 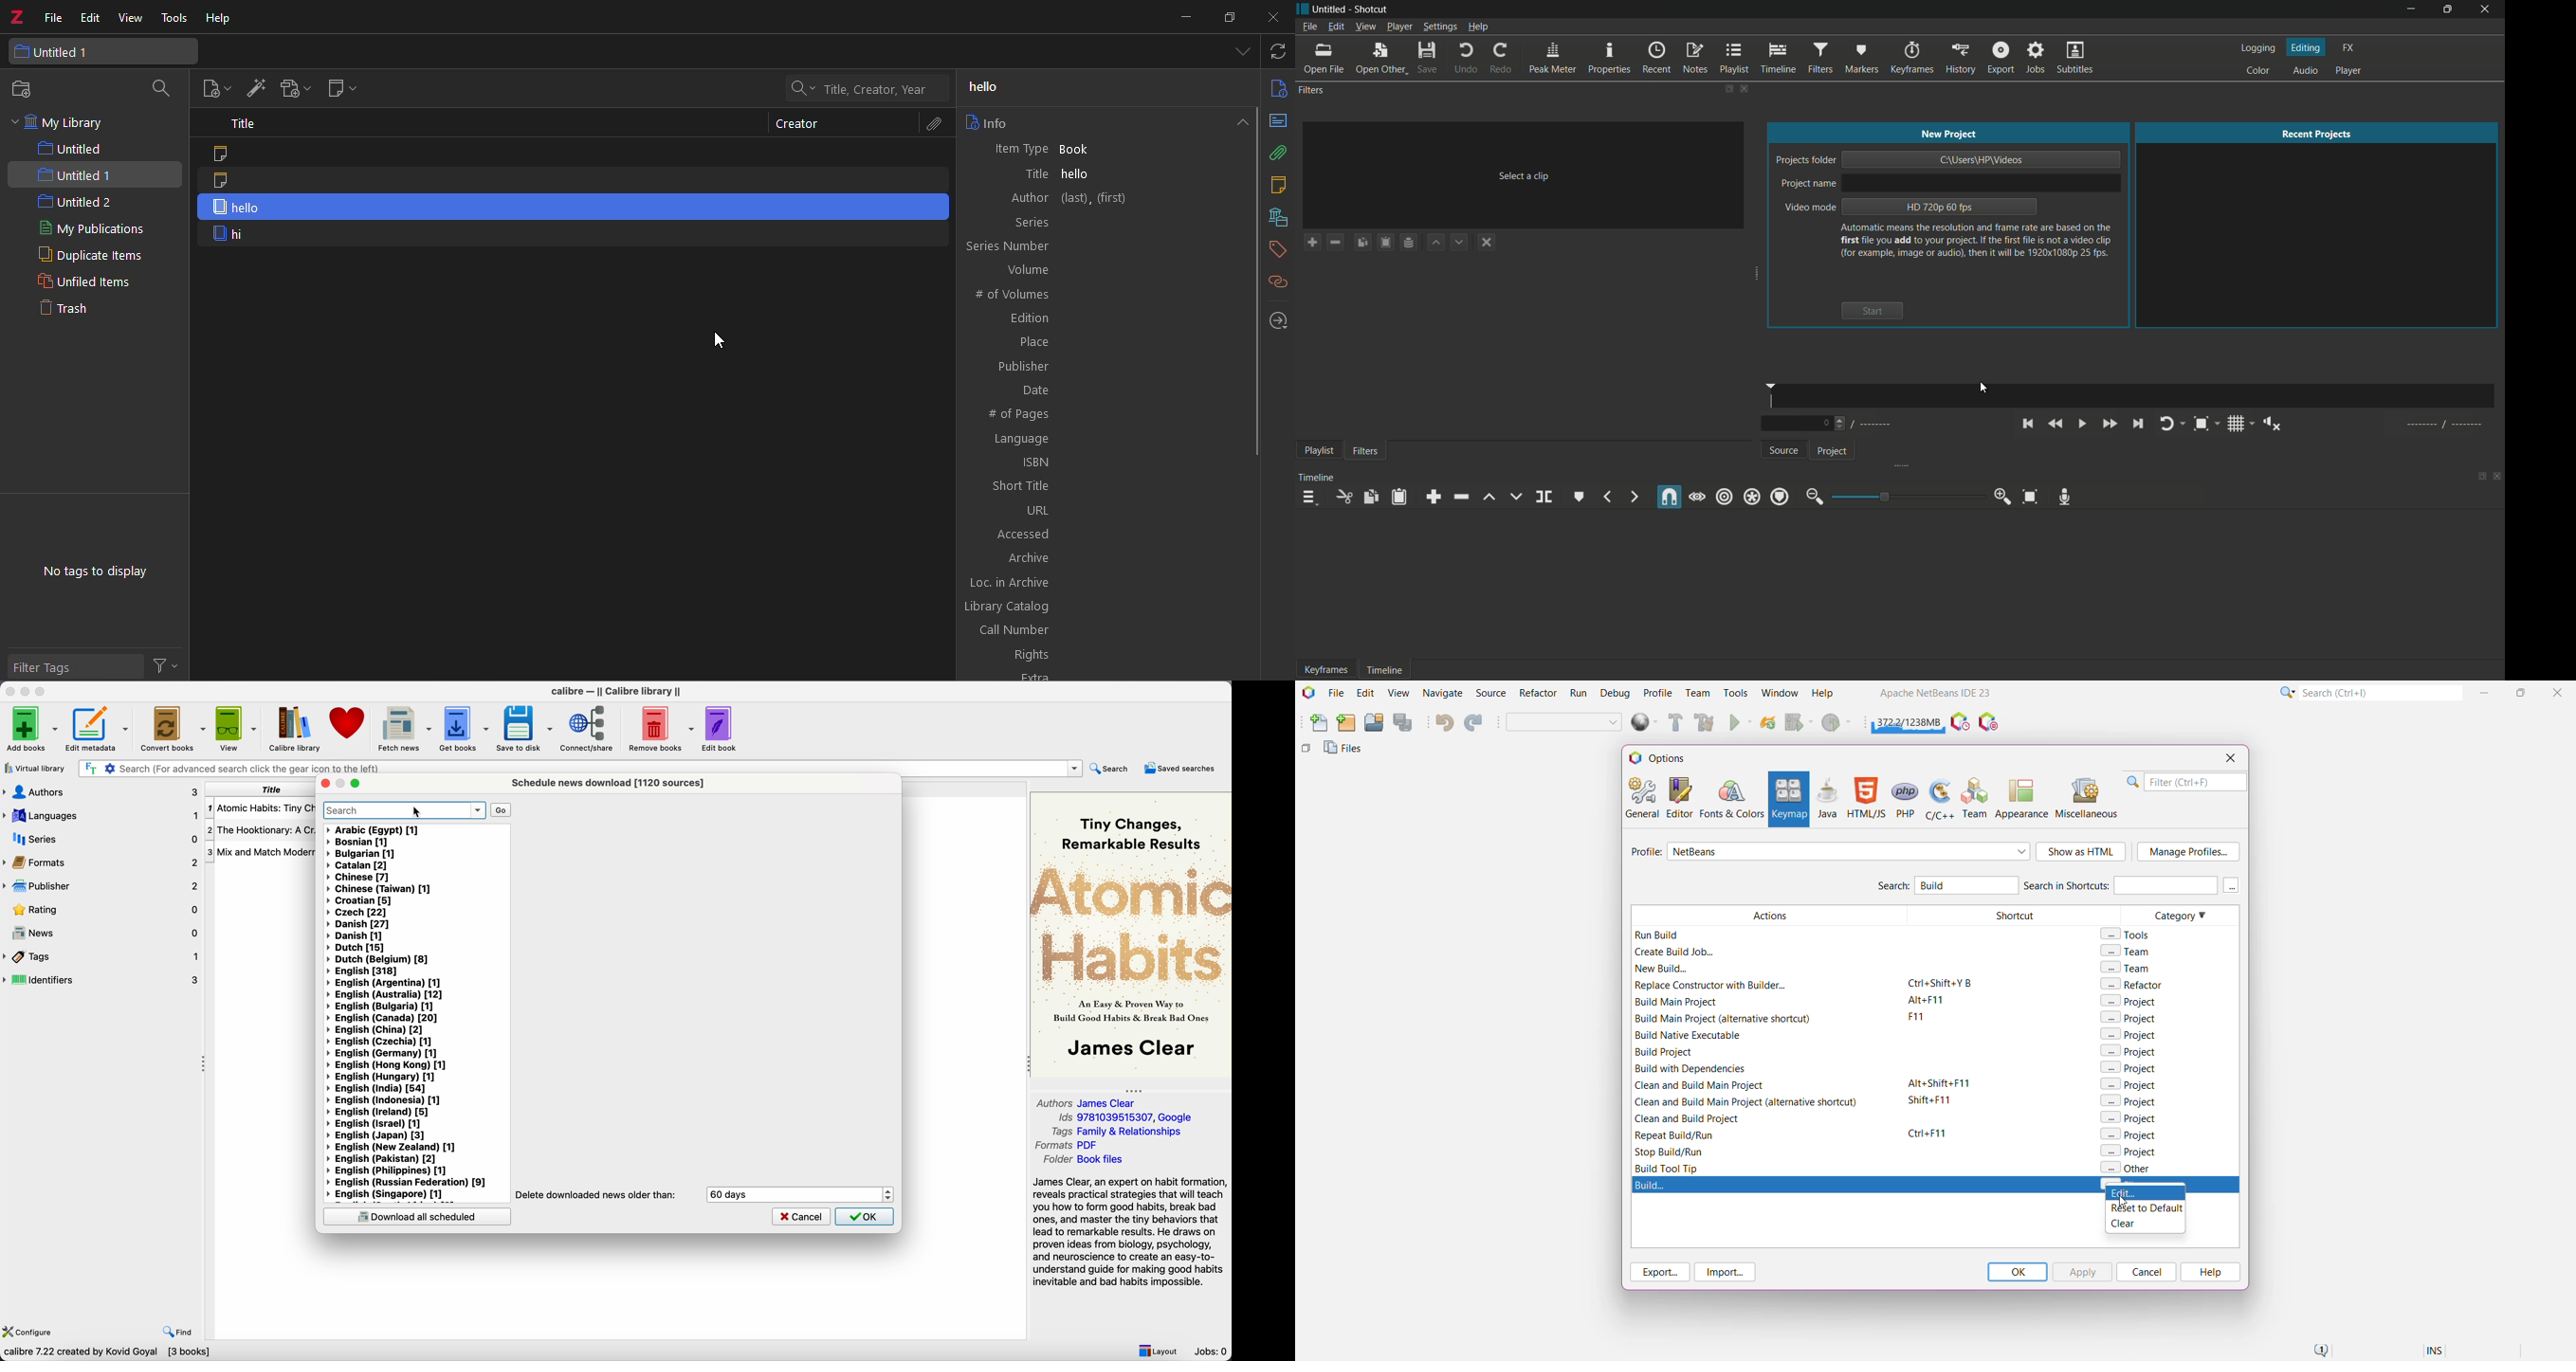 What do you see at coordinates (2082, 424) in the screenshot?
I see `toggle play or pause` at bounding box center [2082, 424].